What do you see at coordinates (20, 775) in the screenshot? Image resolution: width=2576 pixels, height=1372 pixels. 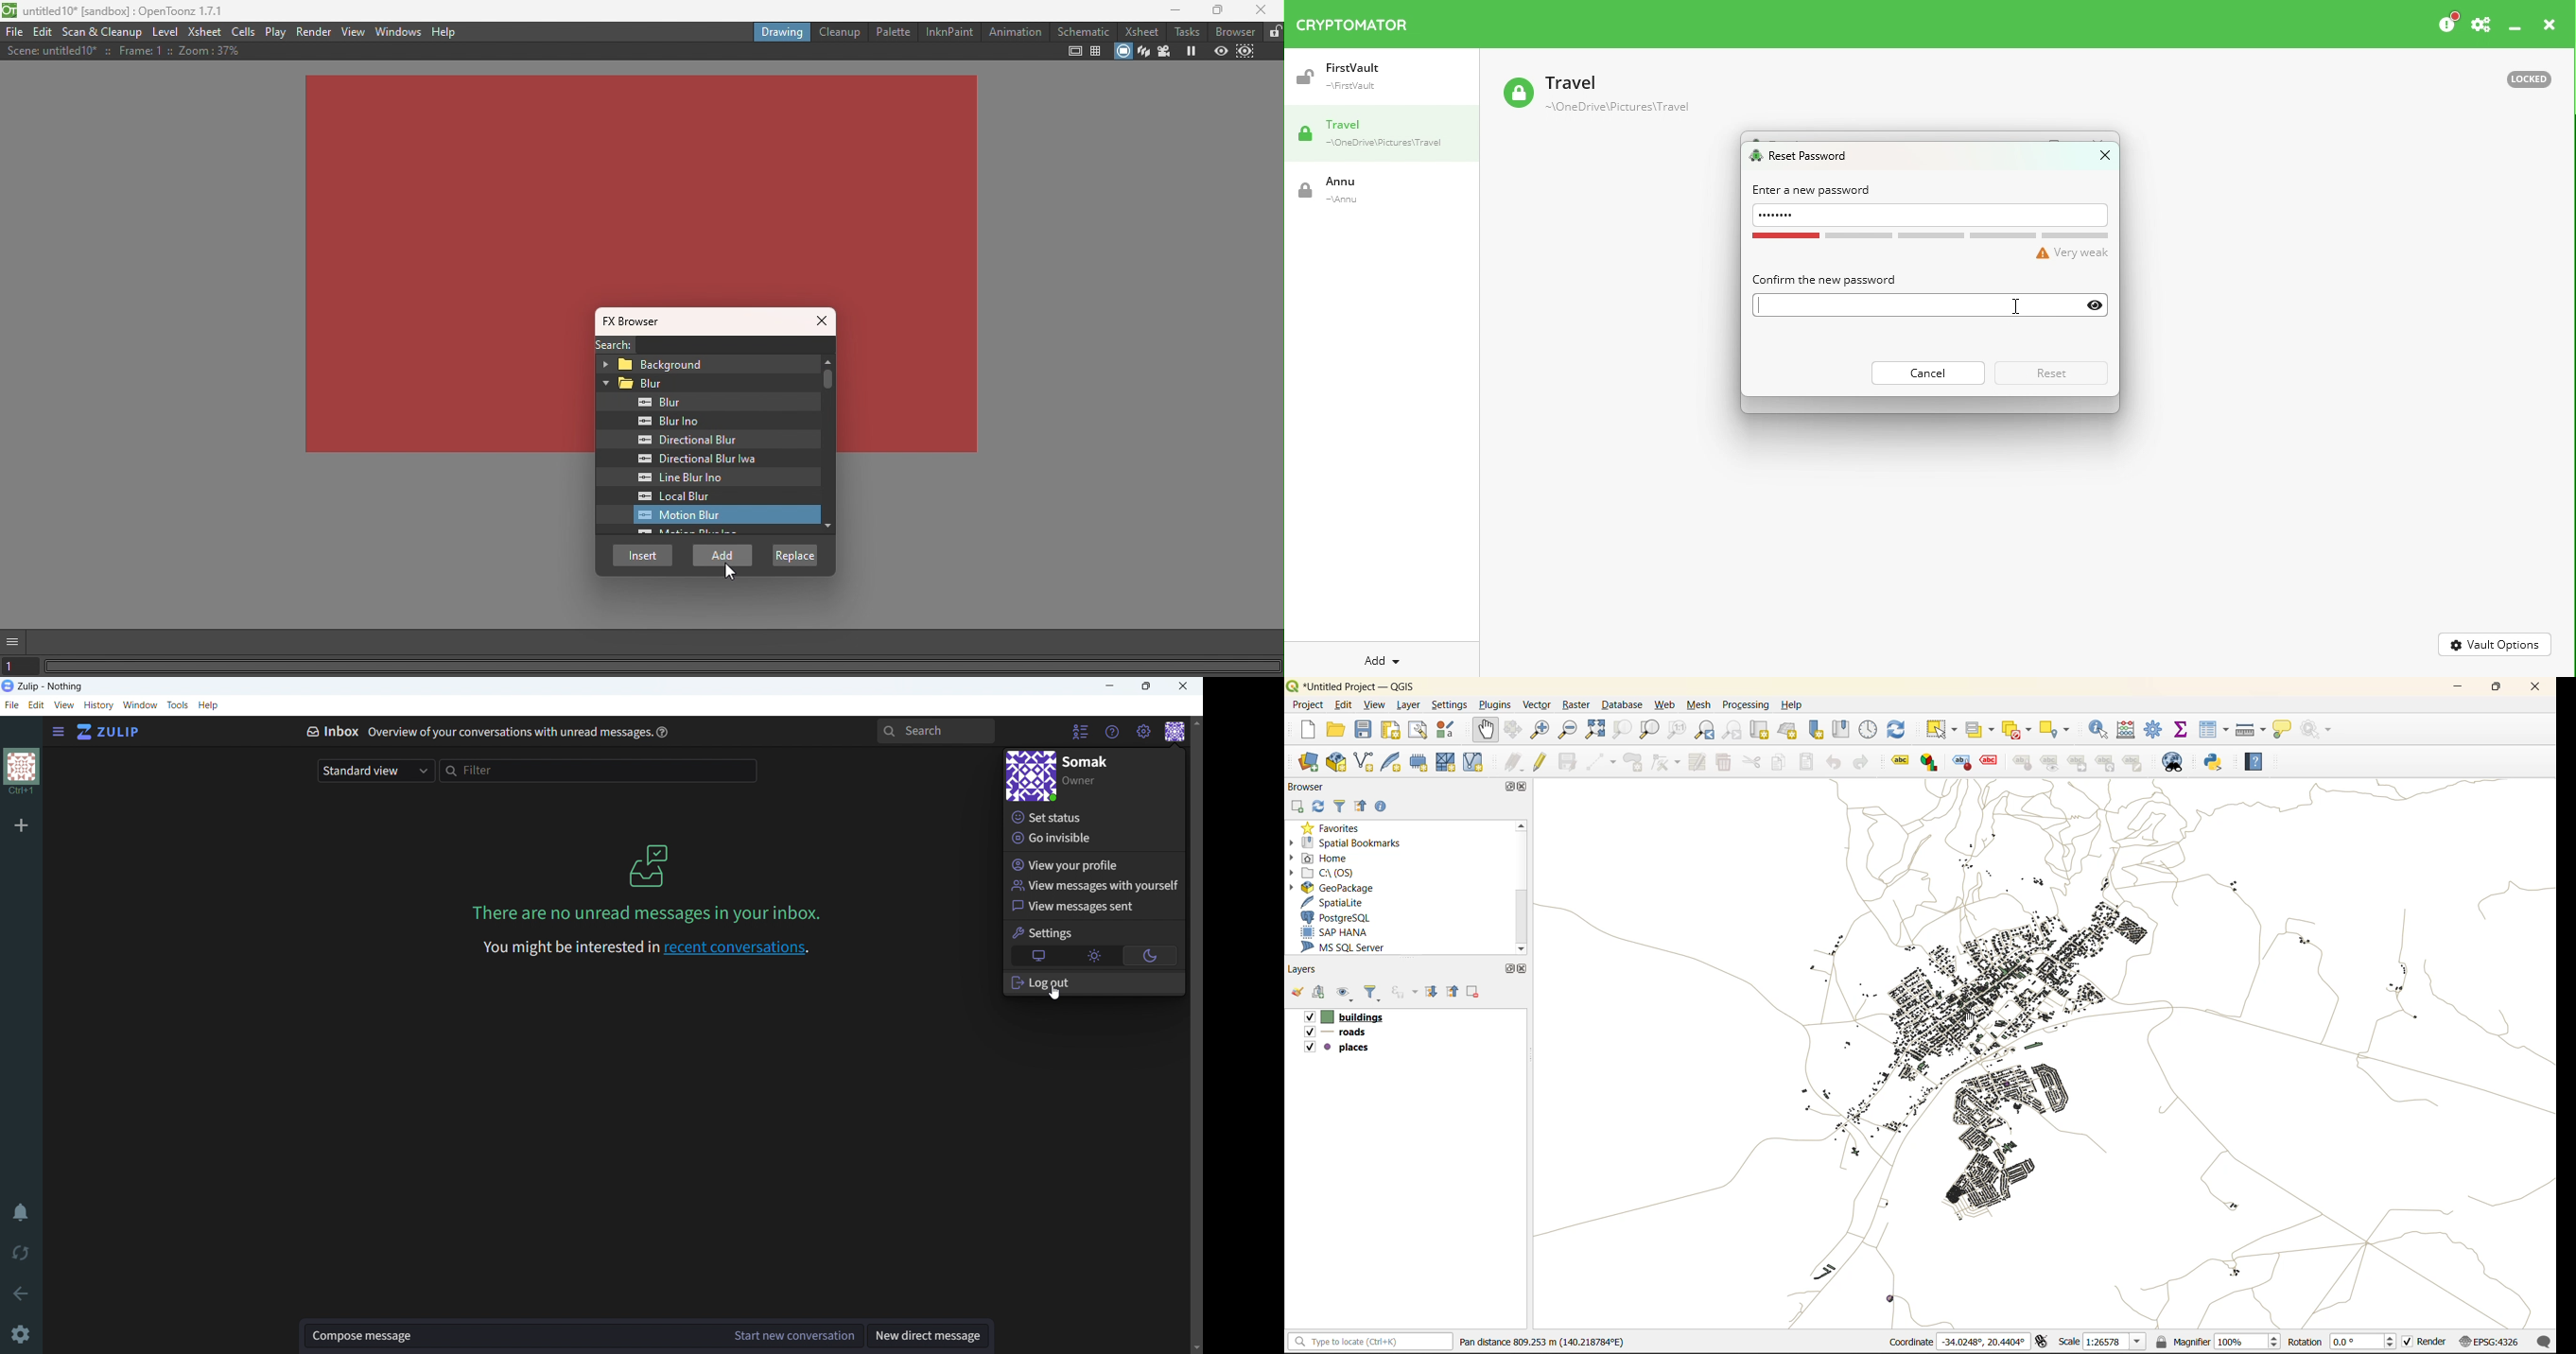 I see `organization` at bounding box center [20, 775].